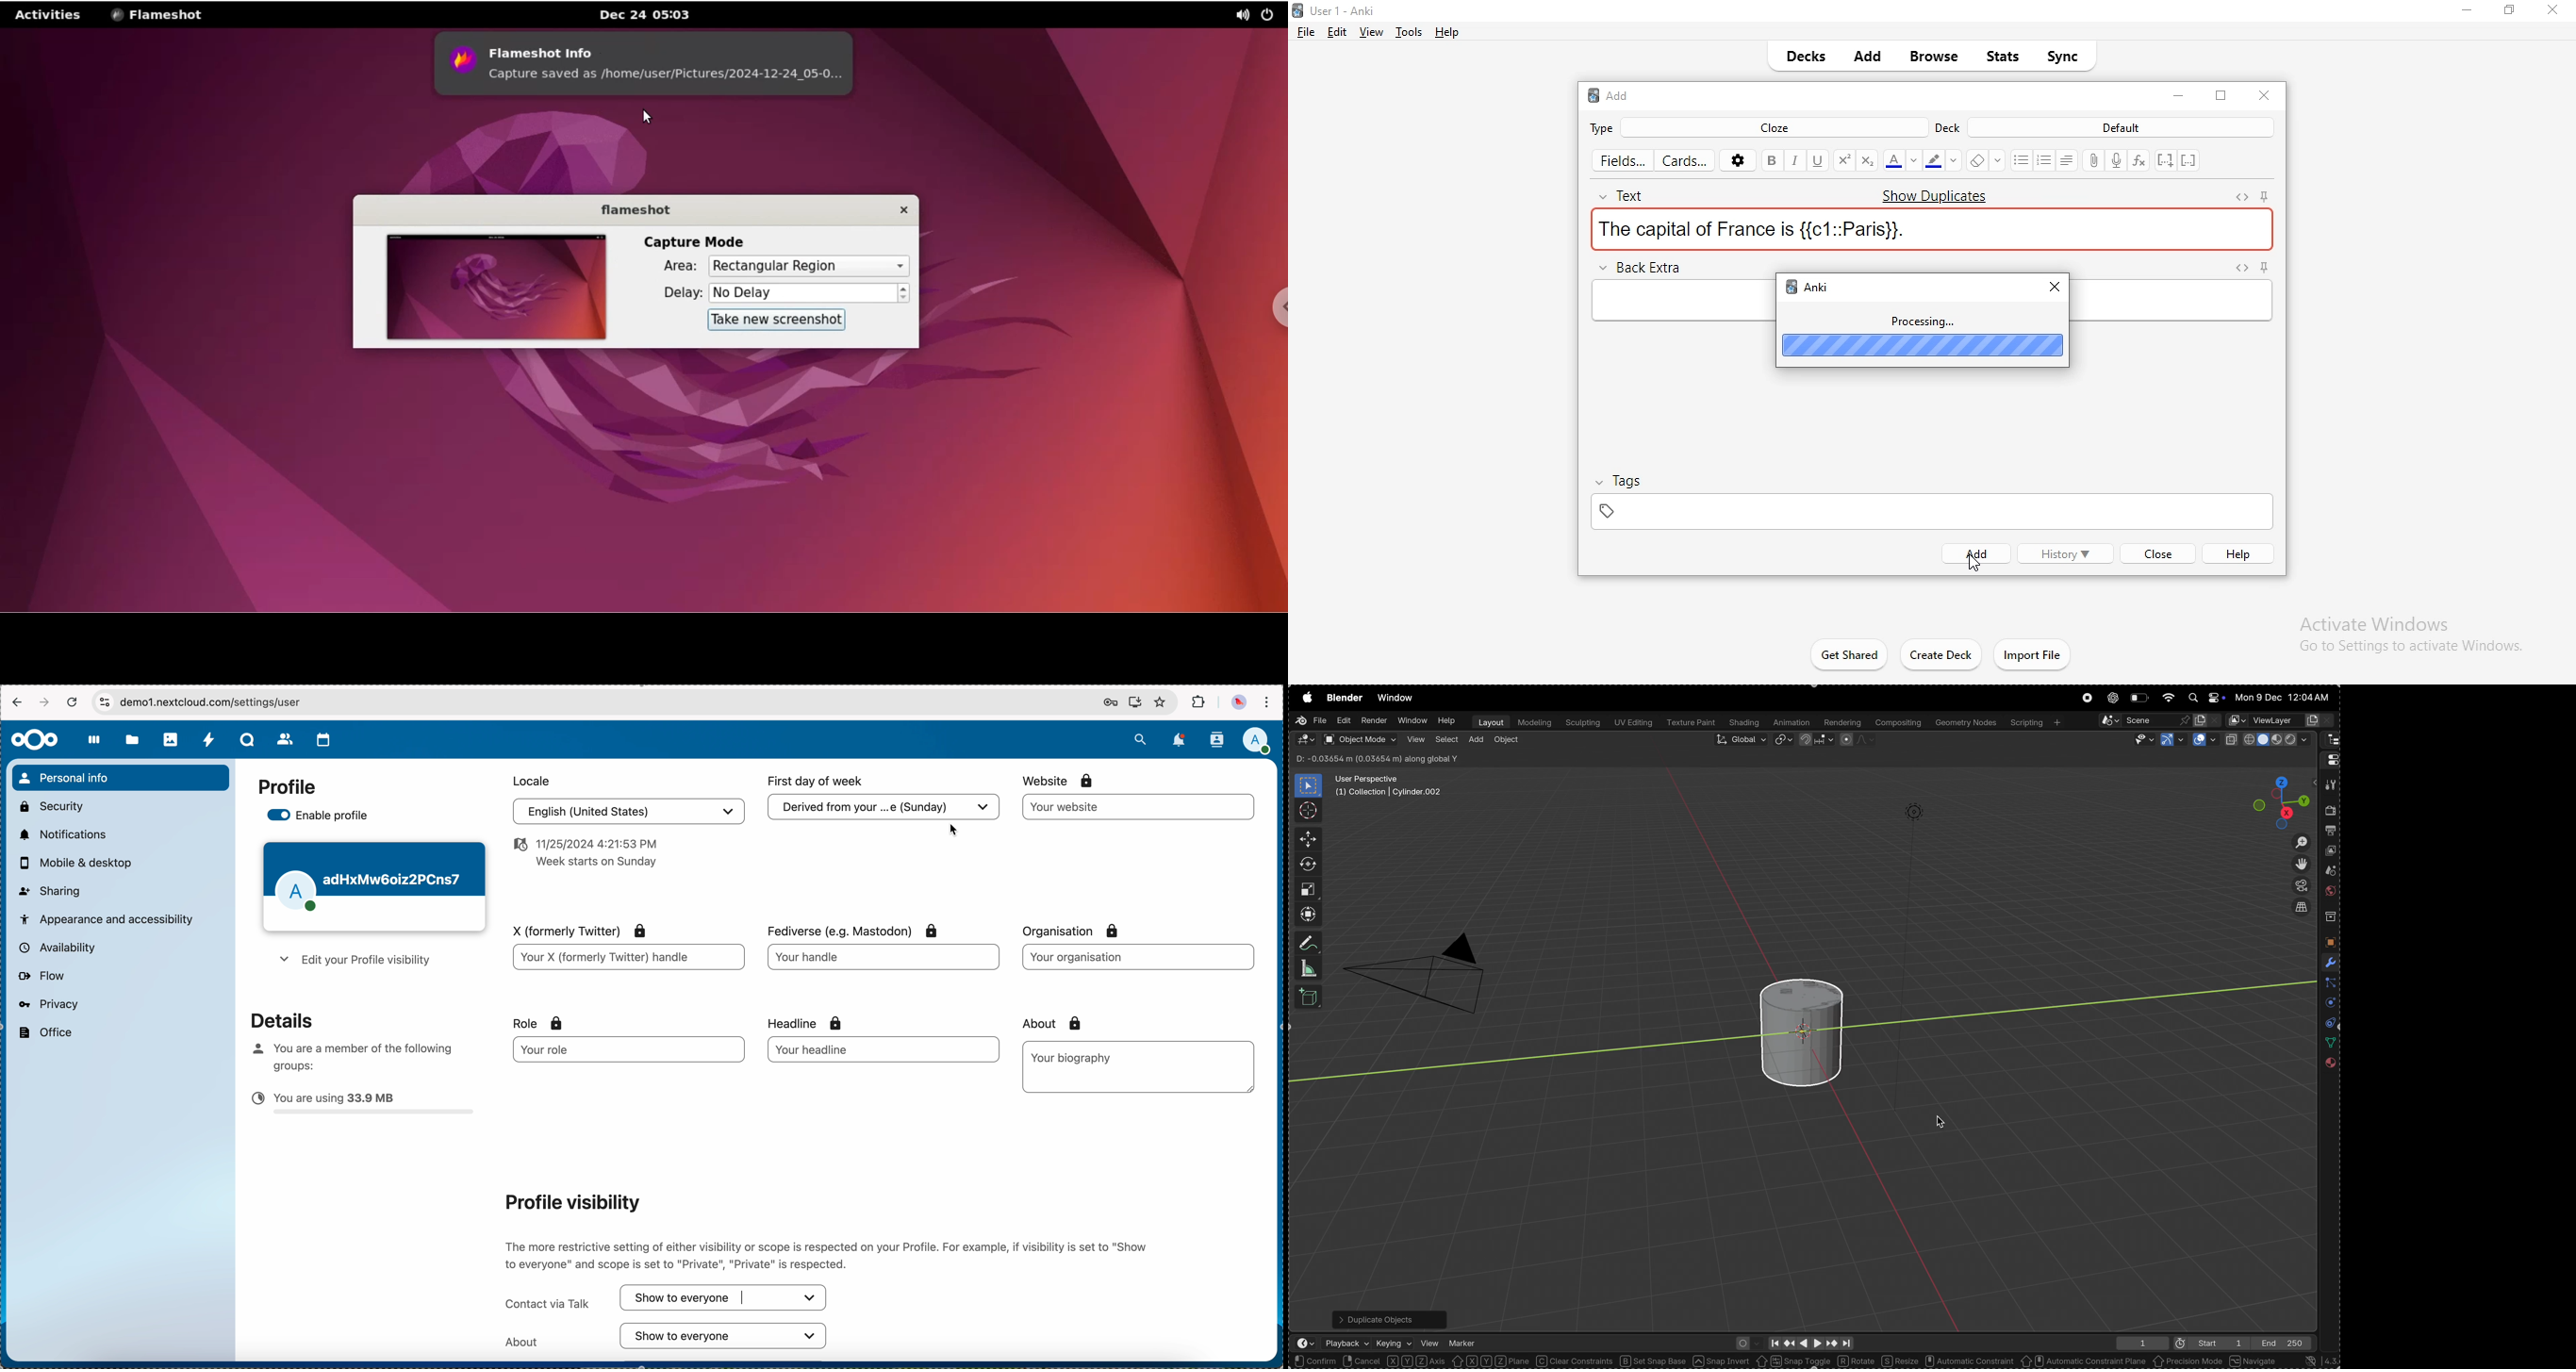 This screenshot has height=1372, width=2576. What do you see at coordinates (1858, 1360) in the screenshot?
I see `rotate` at bounding box center [1858, 1360].